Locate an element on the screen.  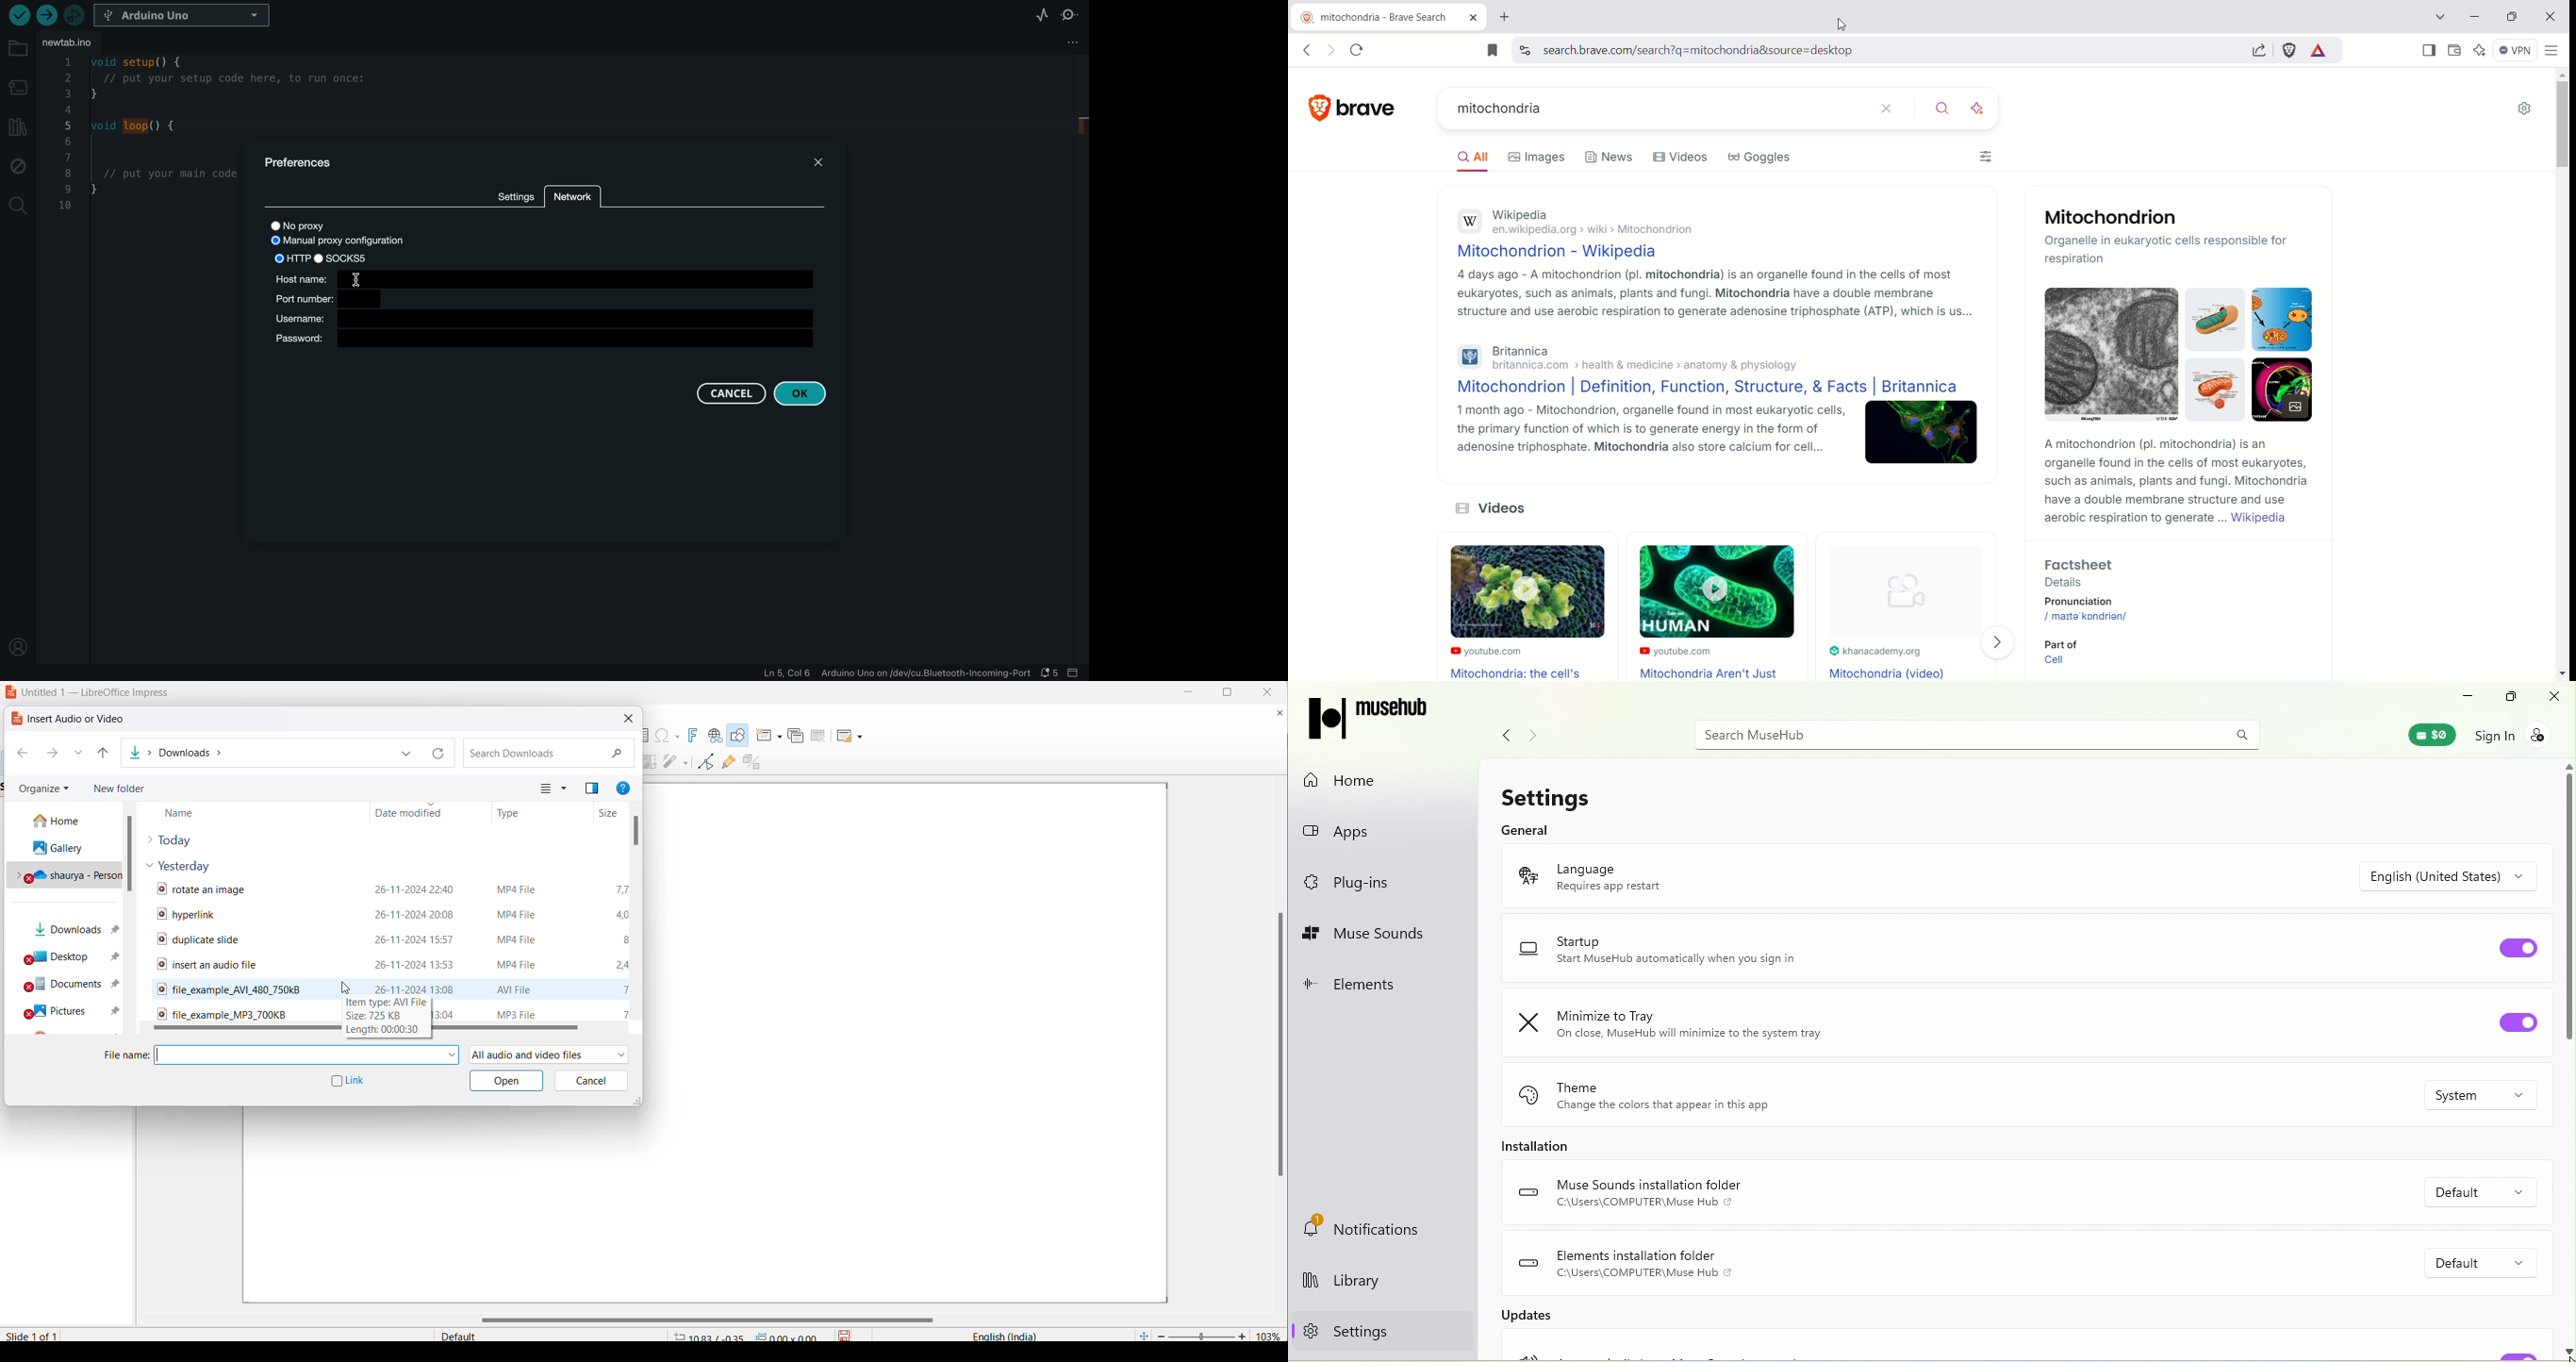
close is located at coordinates (2549, 18).